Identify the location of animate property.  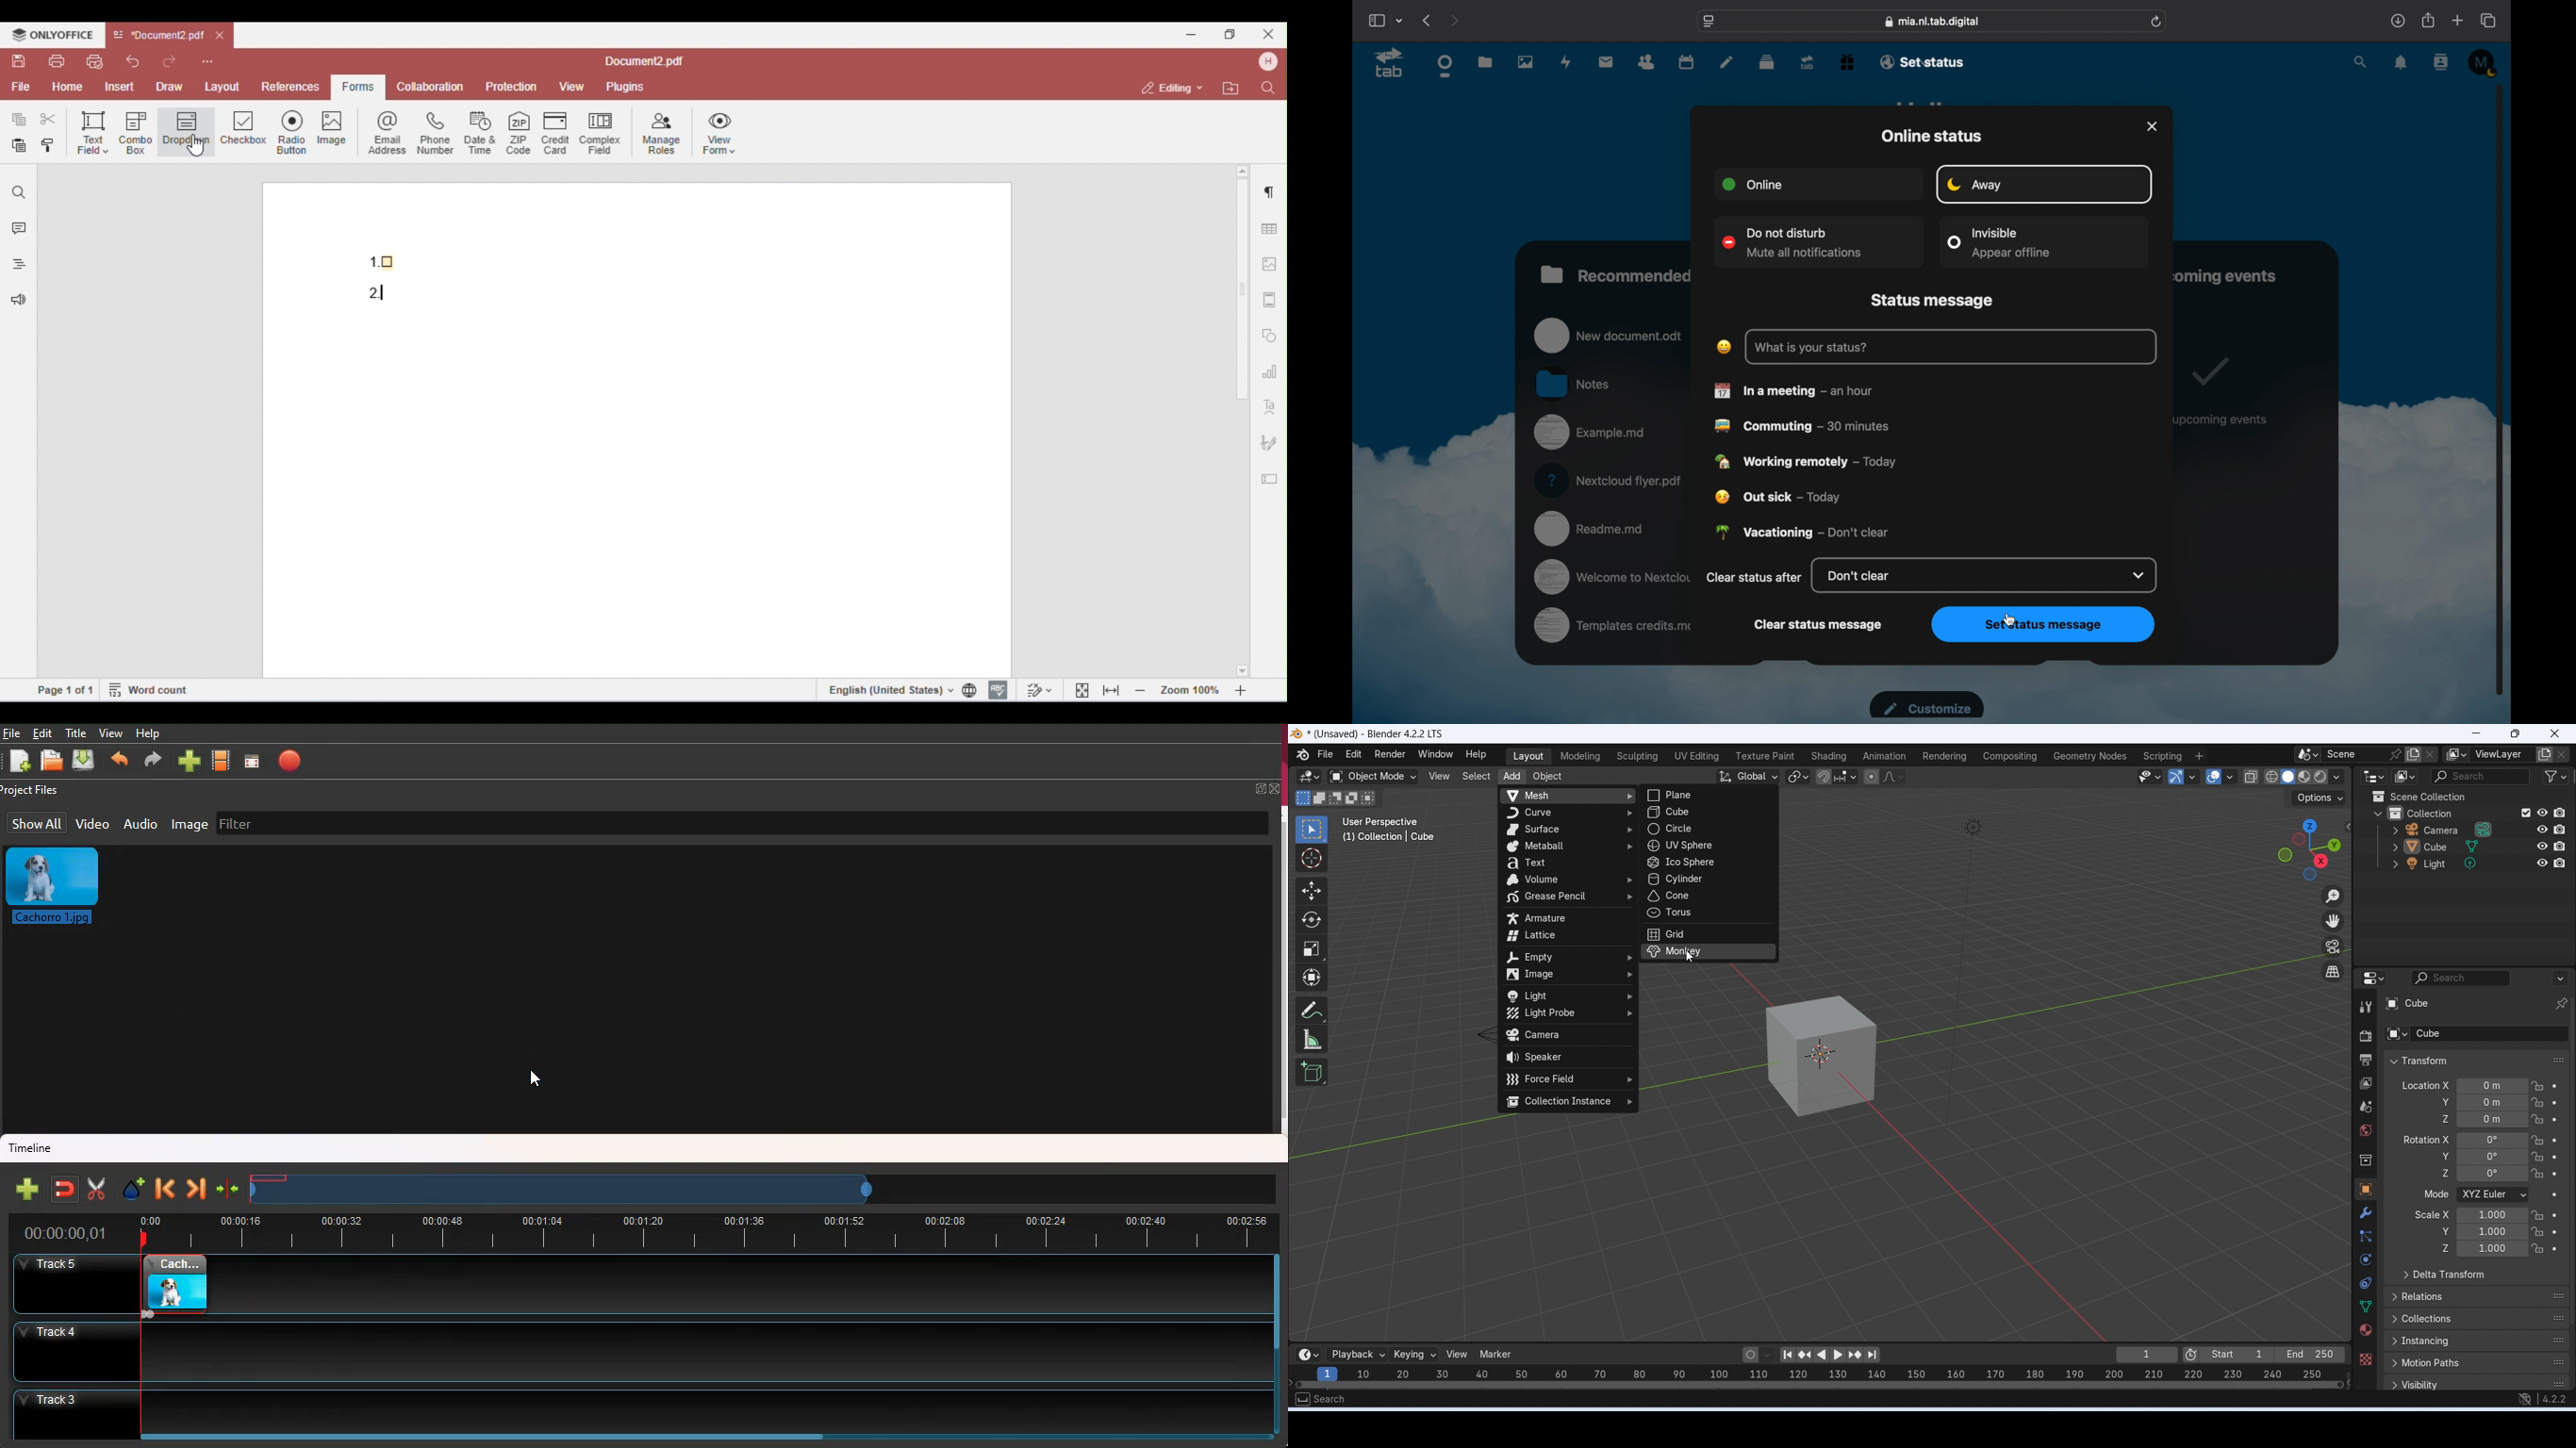
(2555, 1120).